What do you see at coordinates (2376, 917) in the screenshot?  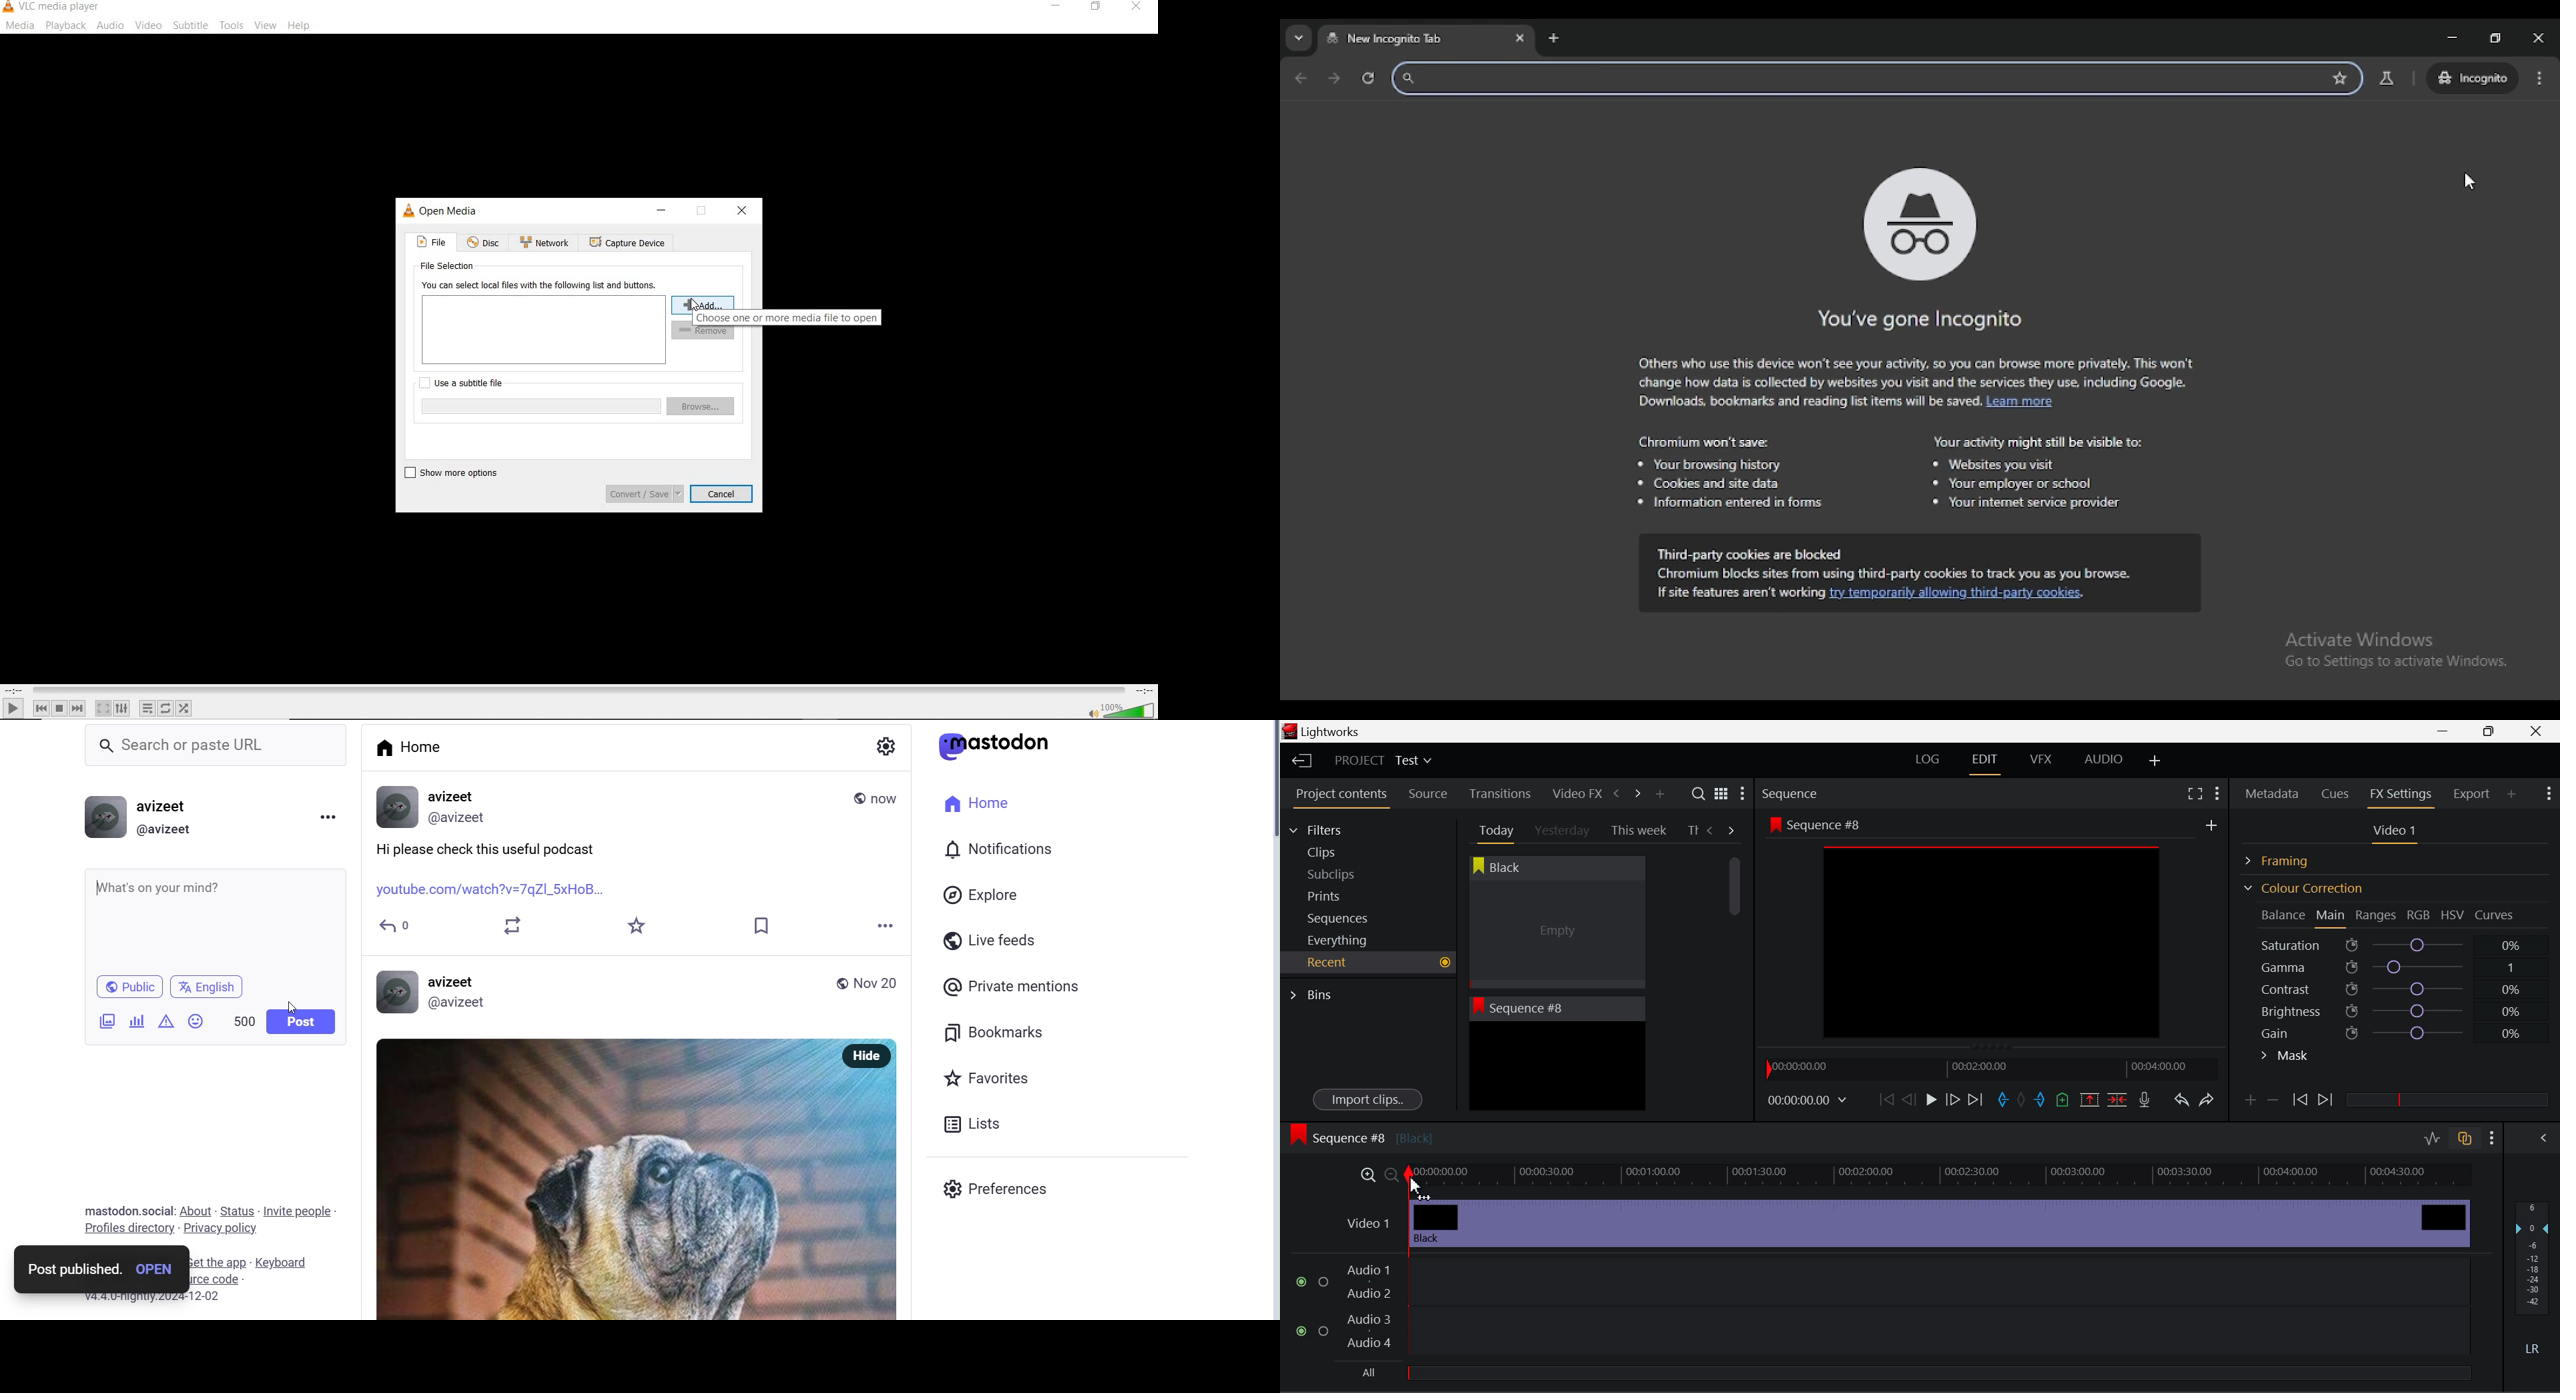 I see `Ranges` at bounding box center [2376, 917].